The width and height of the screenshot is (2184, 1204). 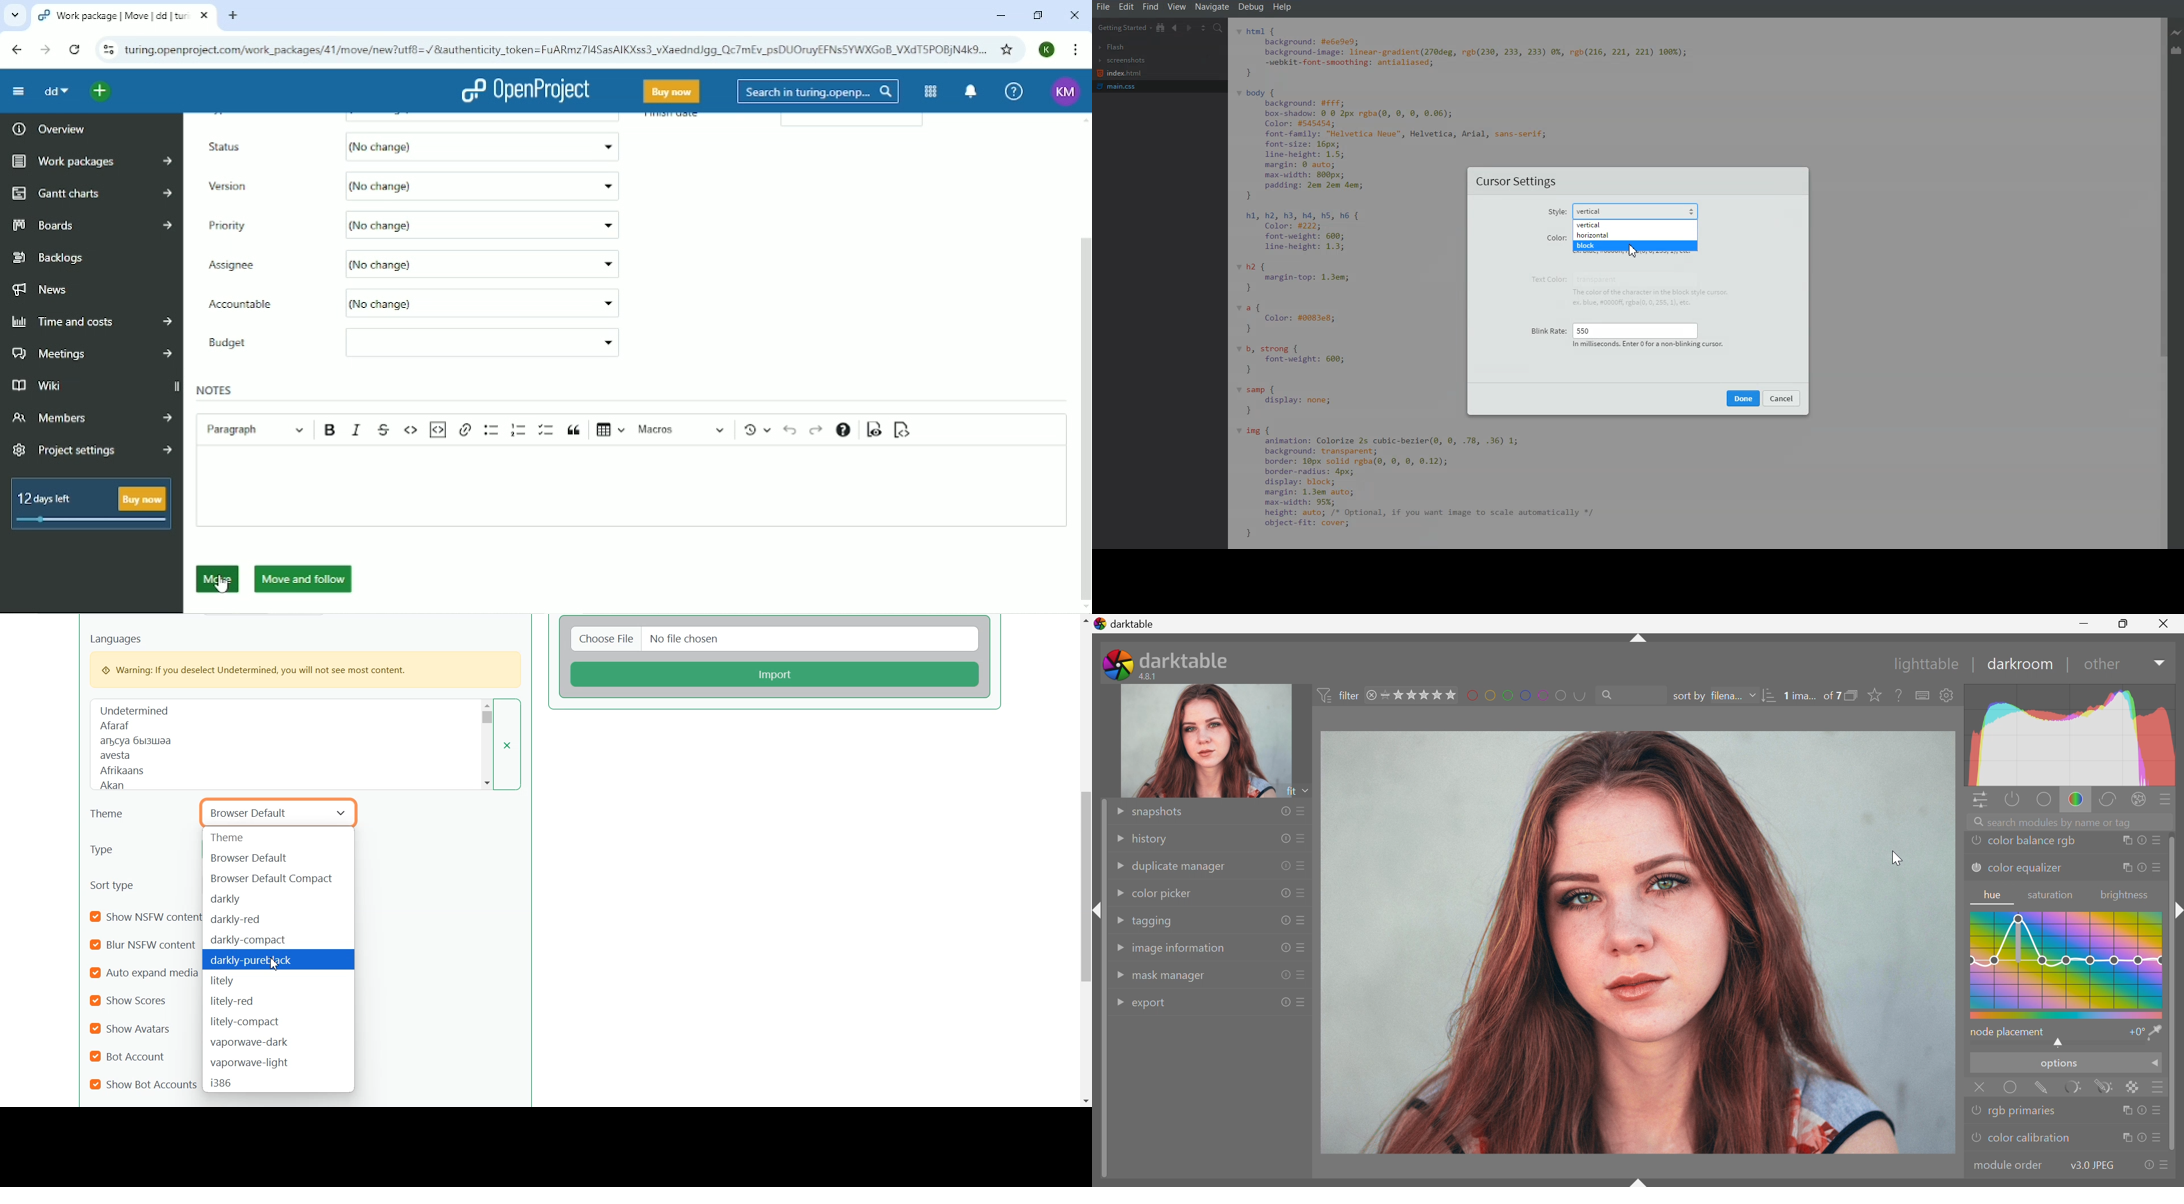 I want to click on Insert table, so click(x=608, y=428).